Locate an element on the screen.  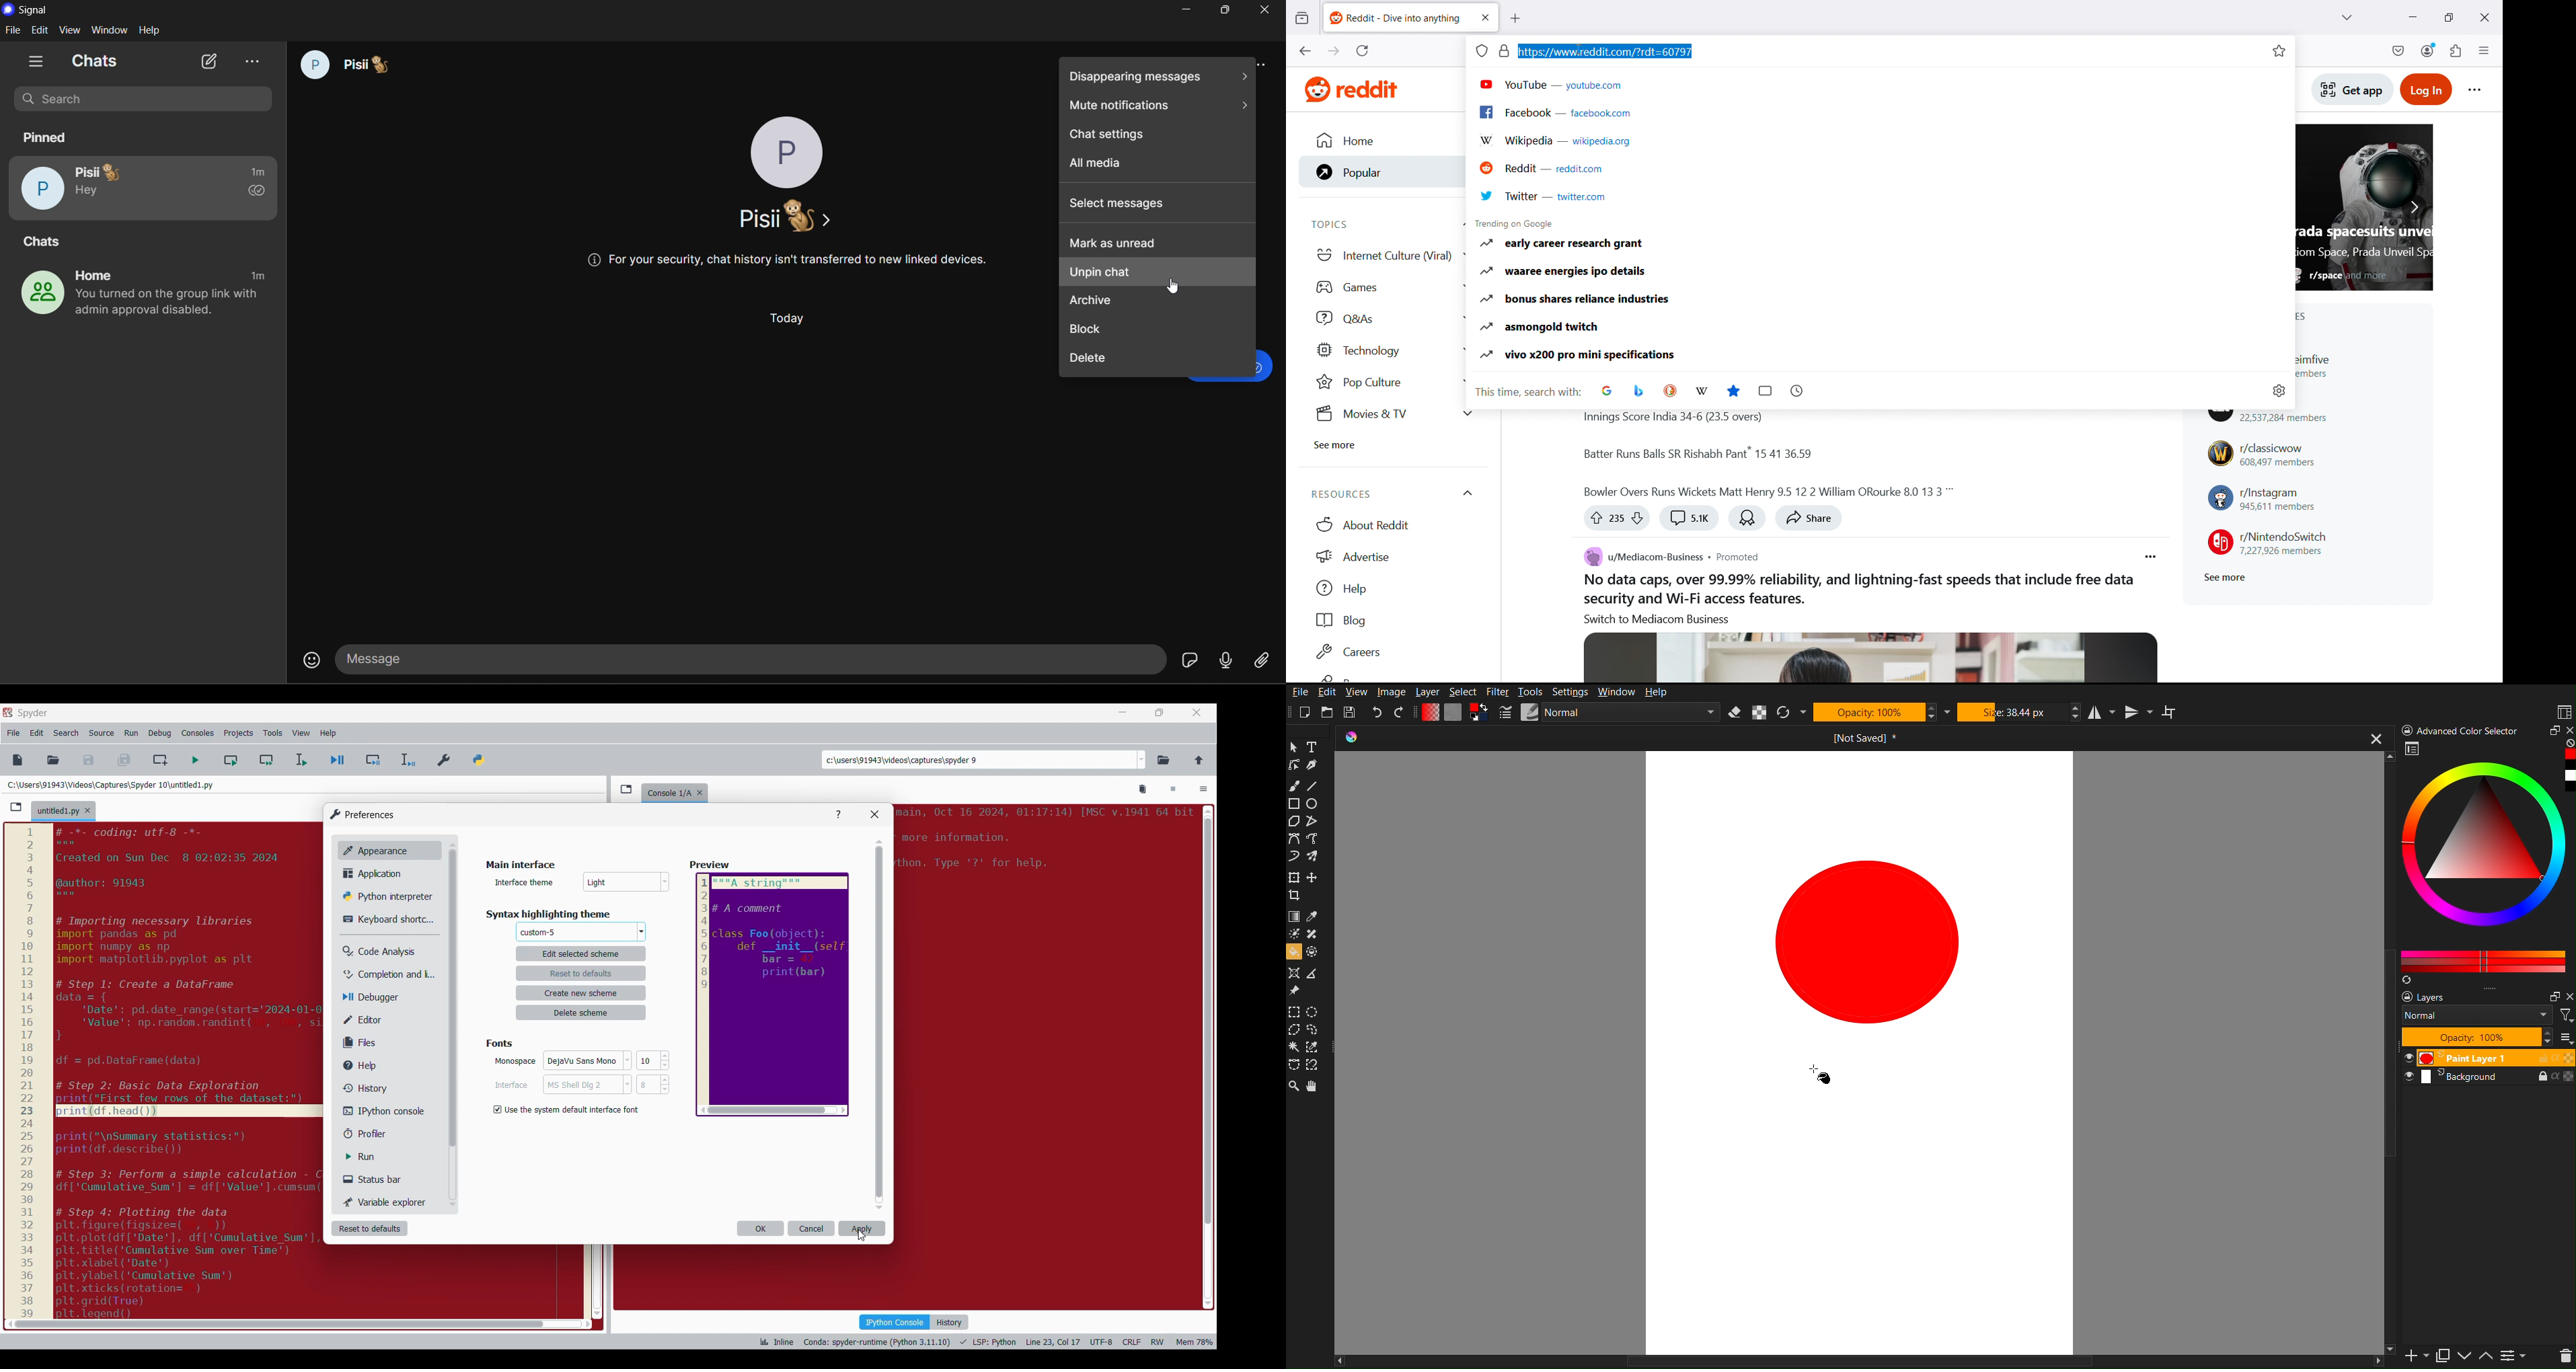
magic Wand is located at coordinates (1294, 1050).